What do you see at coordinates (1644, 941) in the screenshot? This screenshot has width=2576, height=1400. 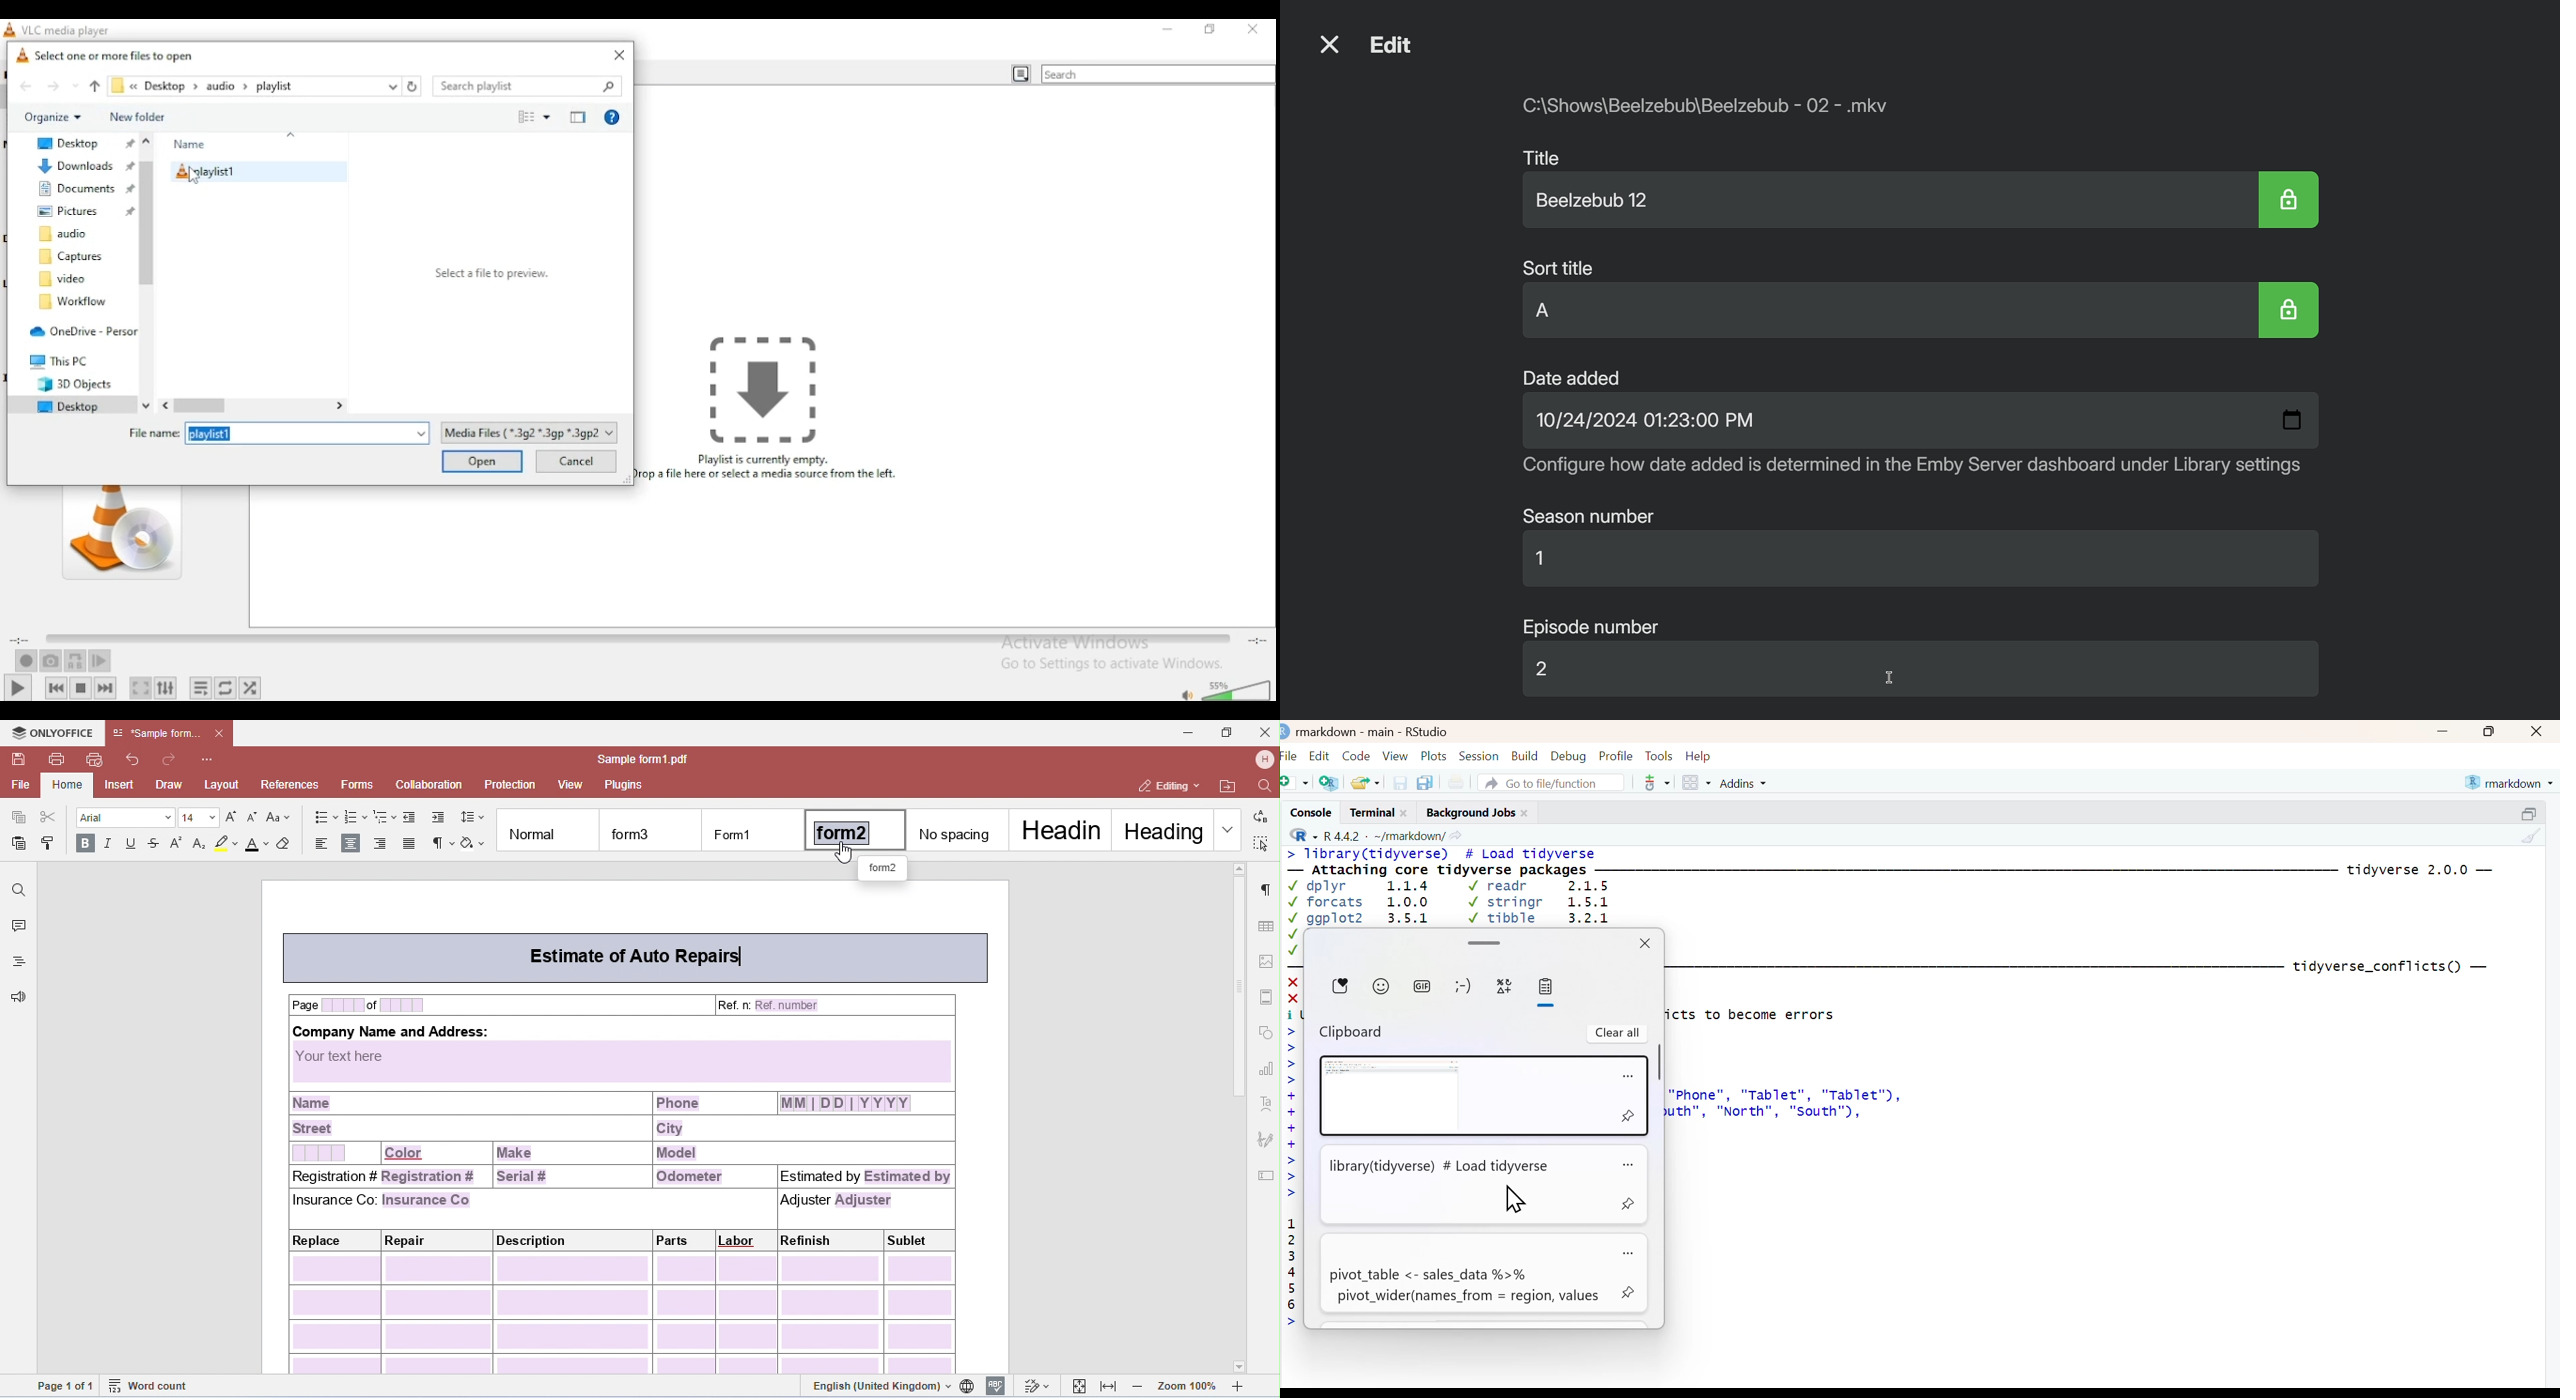 I see `close` at bounding box center [1644, 941].